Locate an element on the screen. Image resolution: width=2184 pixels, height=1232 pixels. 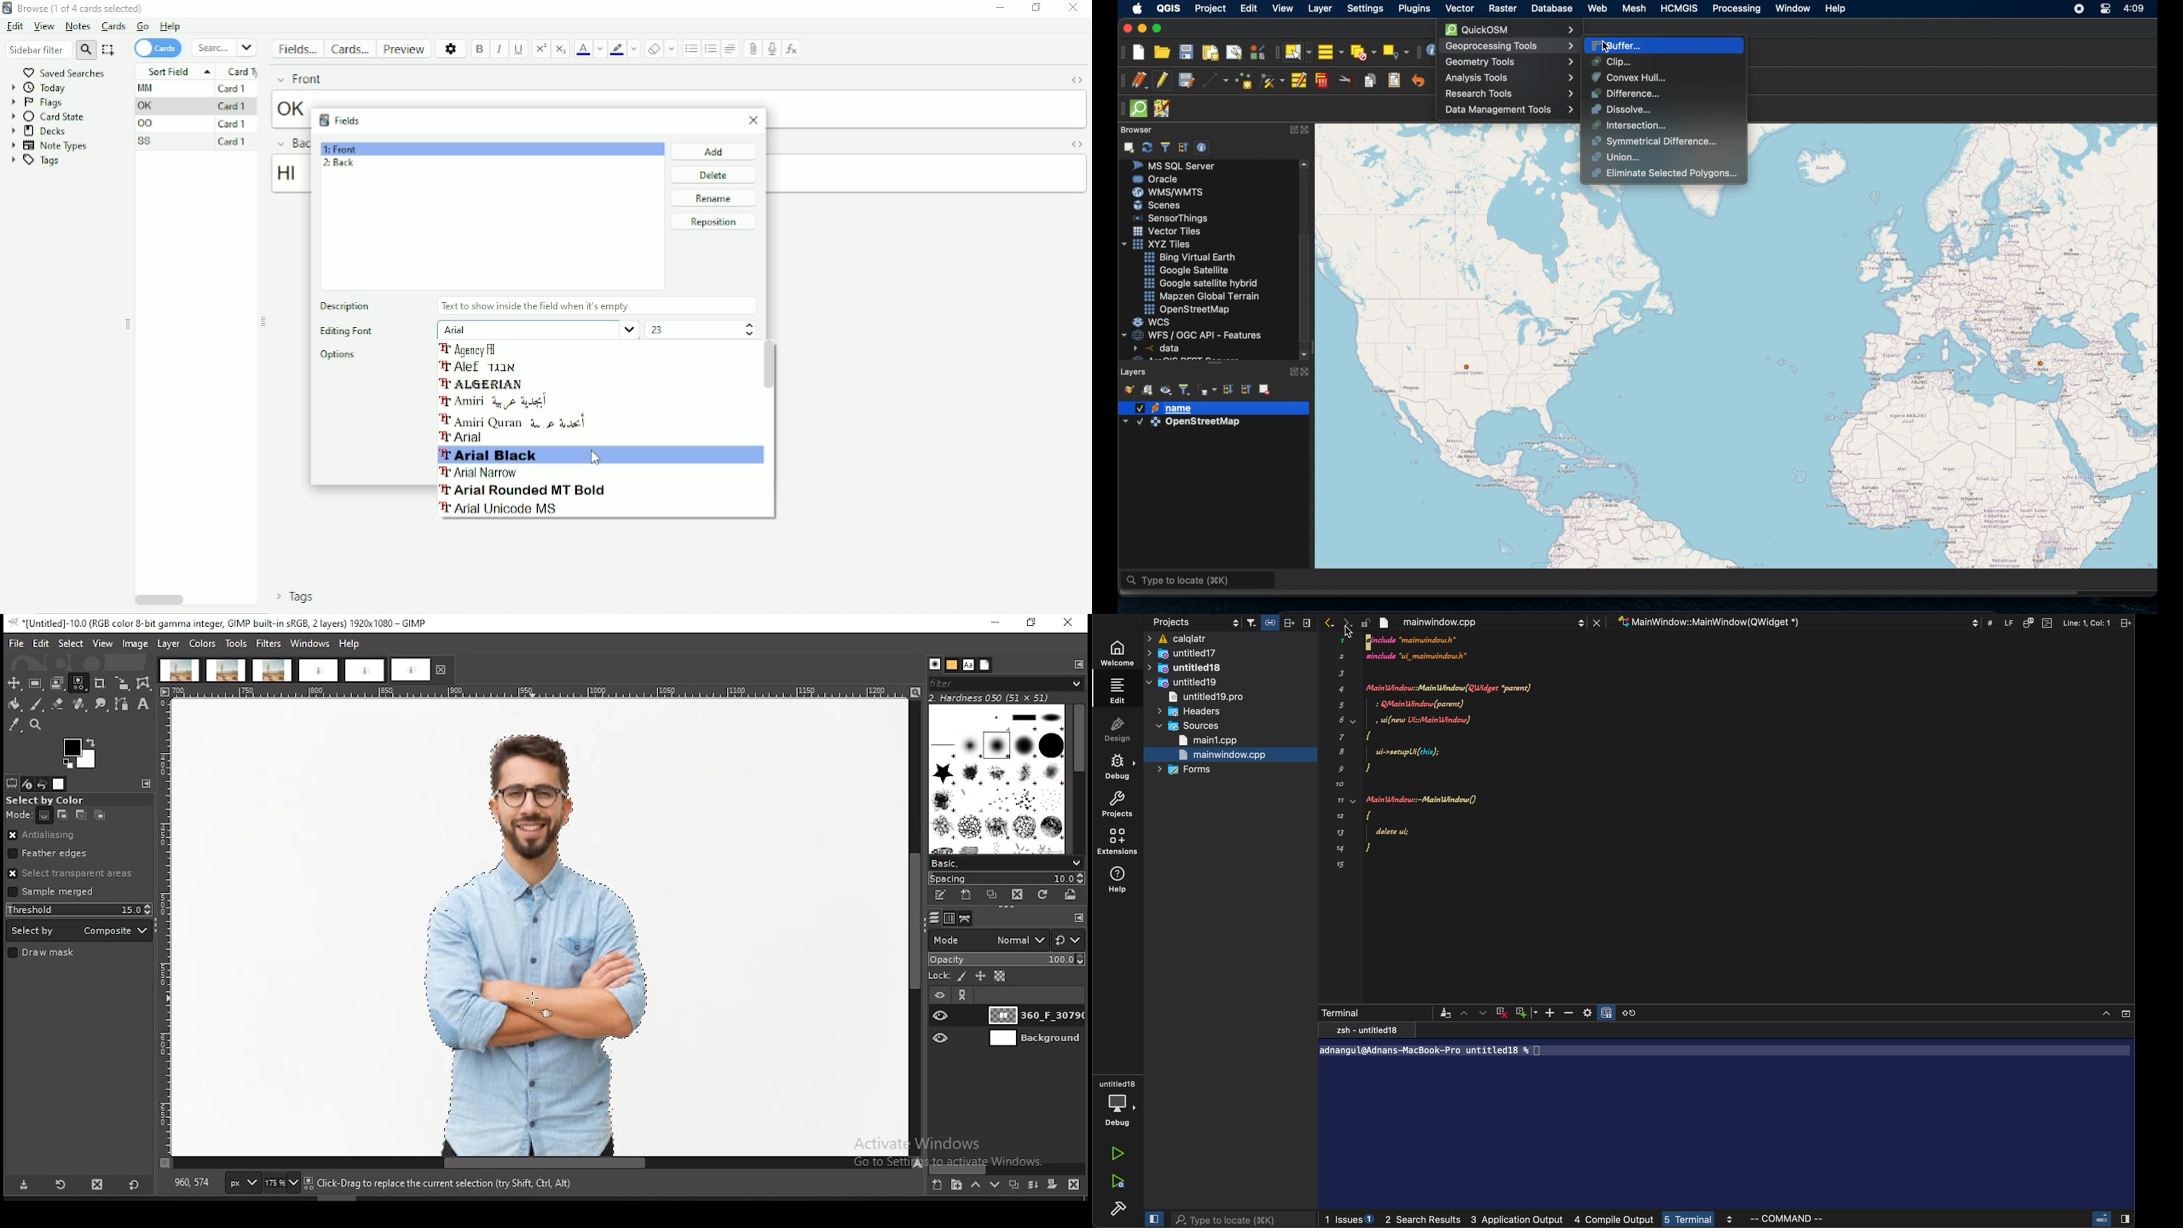
Options is located at coordinates (340, 356).